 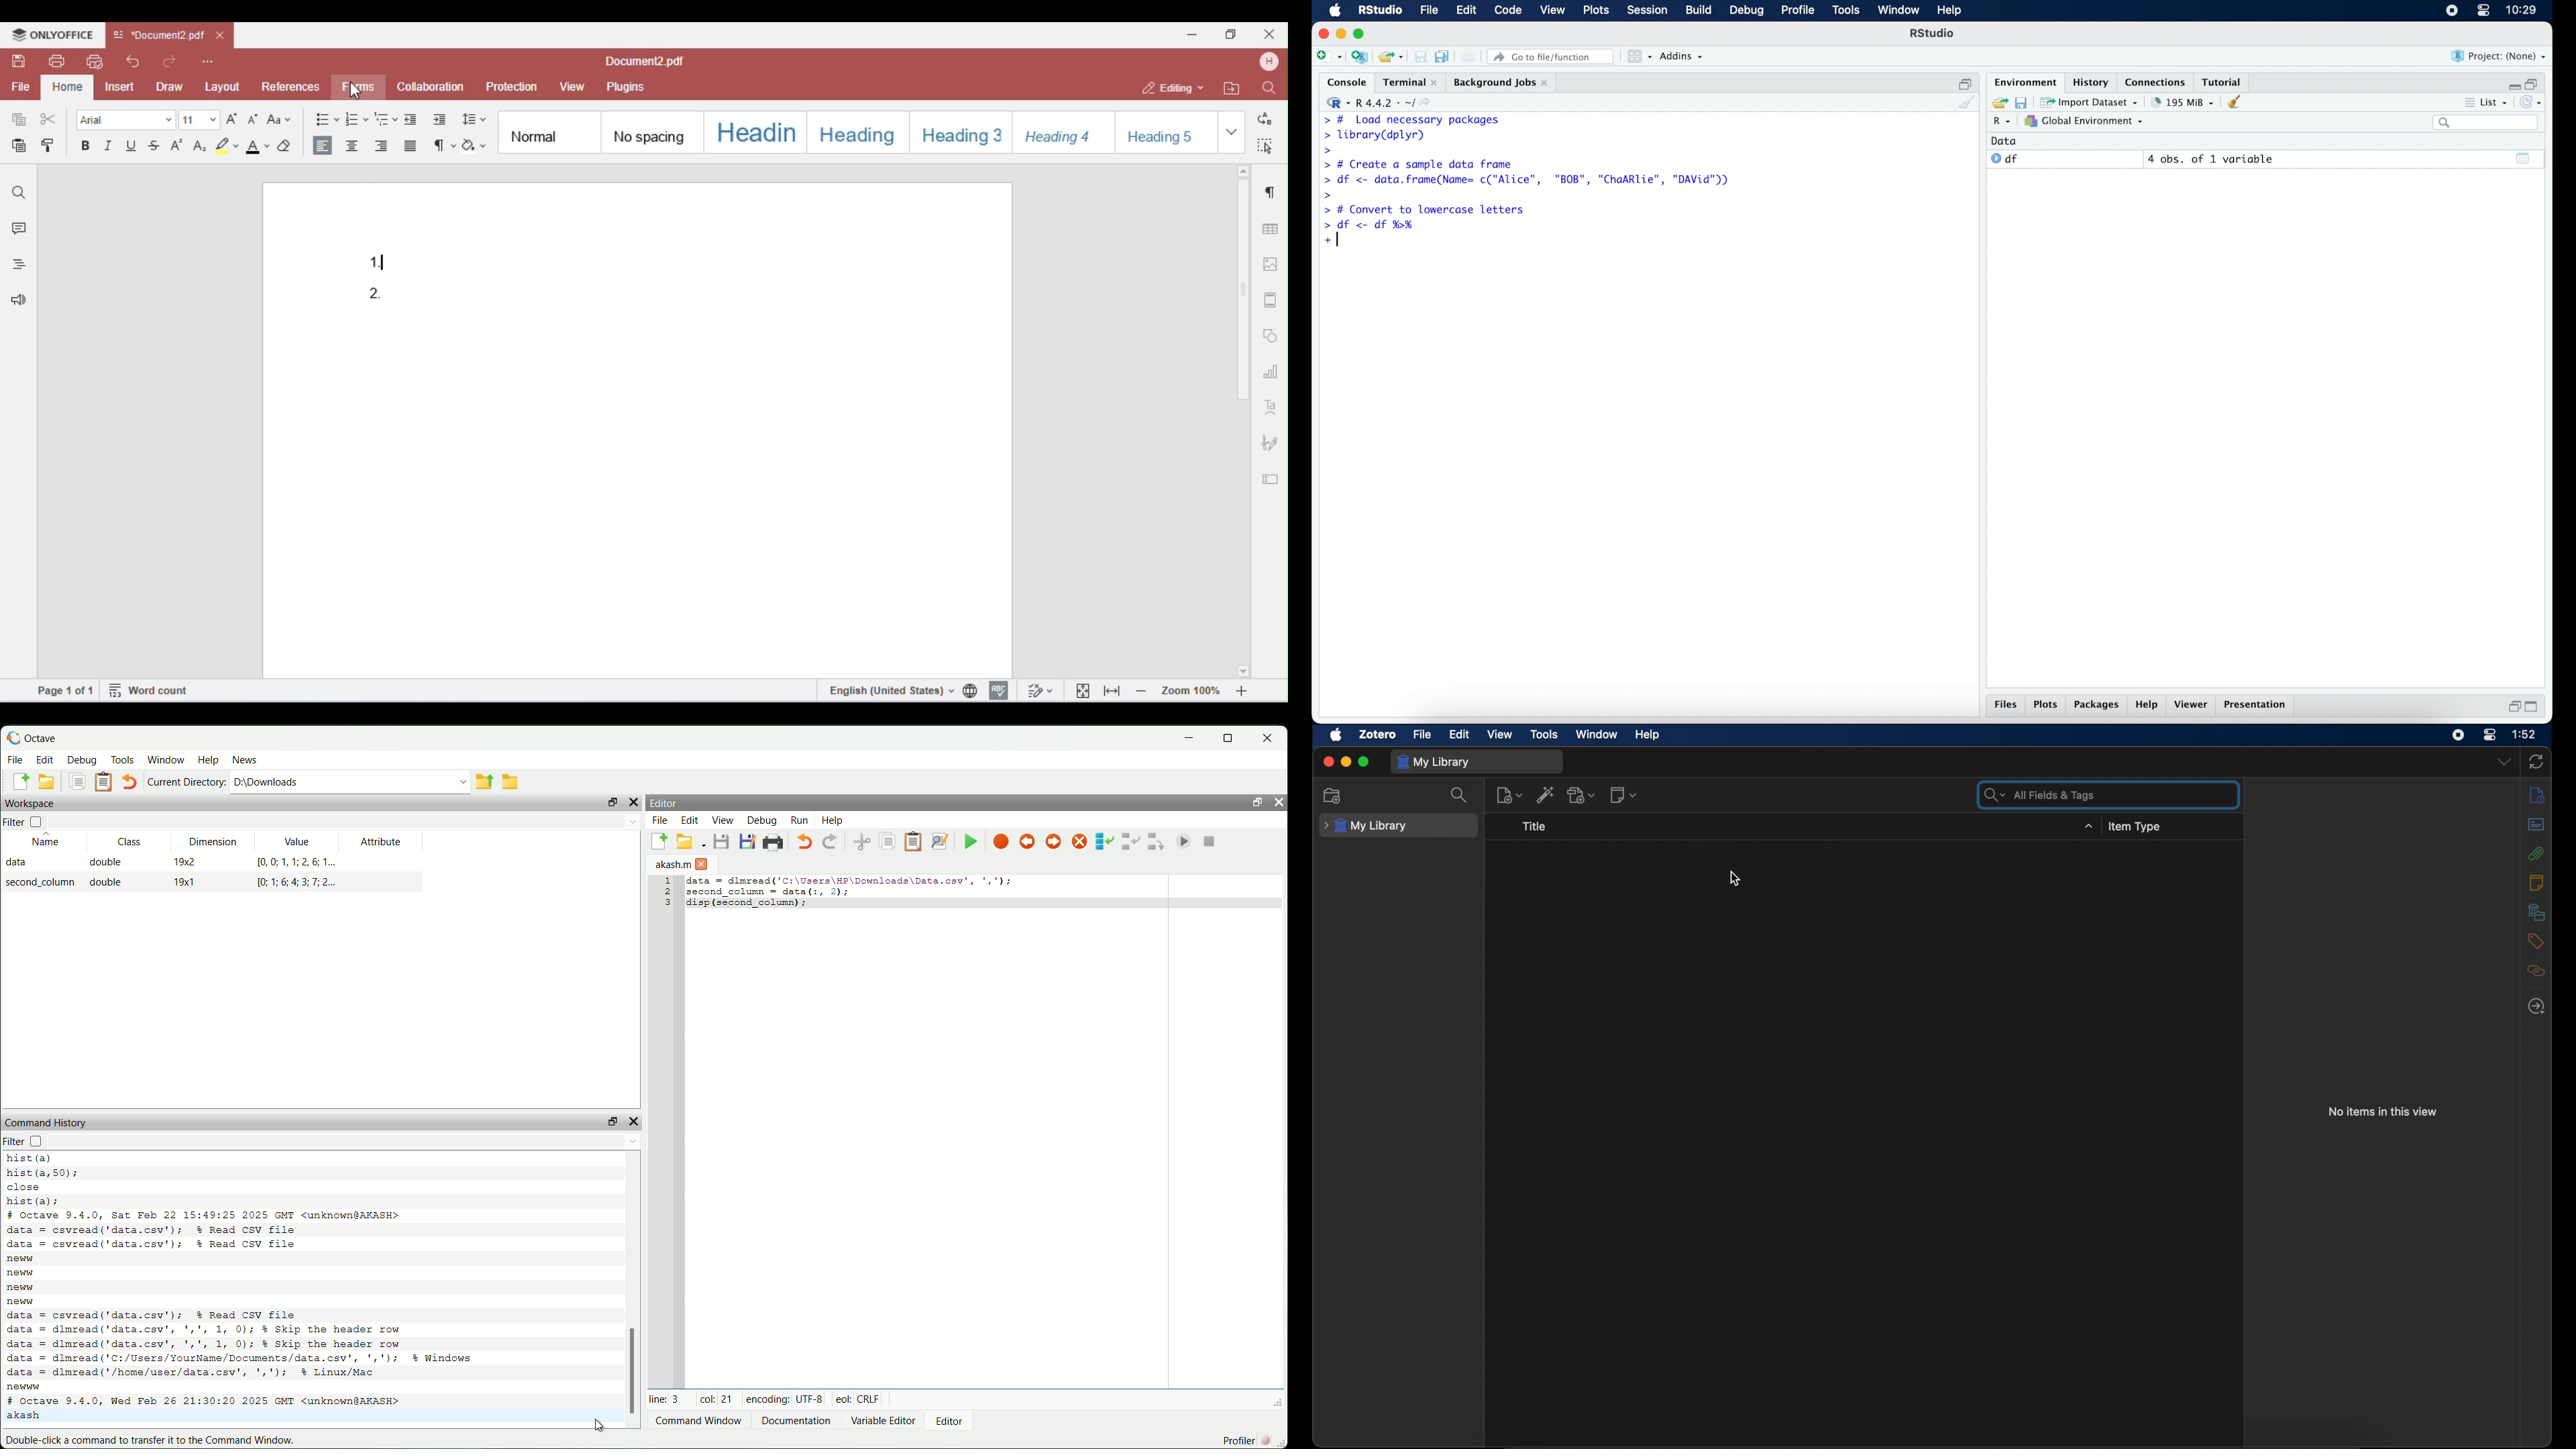 I want to click on environment, so click(x=2023, y=81).